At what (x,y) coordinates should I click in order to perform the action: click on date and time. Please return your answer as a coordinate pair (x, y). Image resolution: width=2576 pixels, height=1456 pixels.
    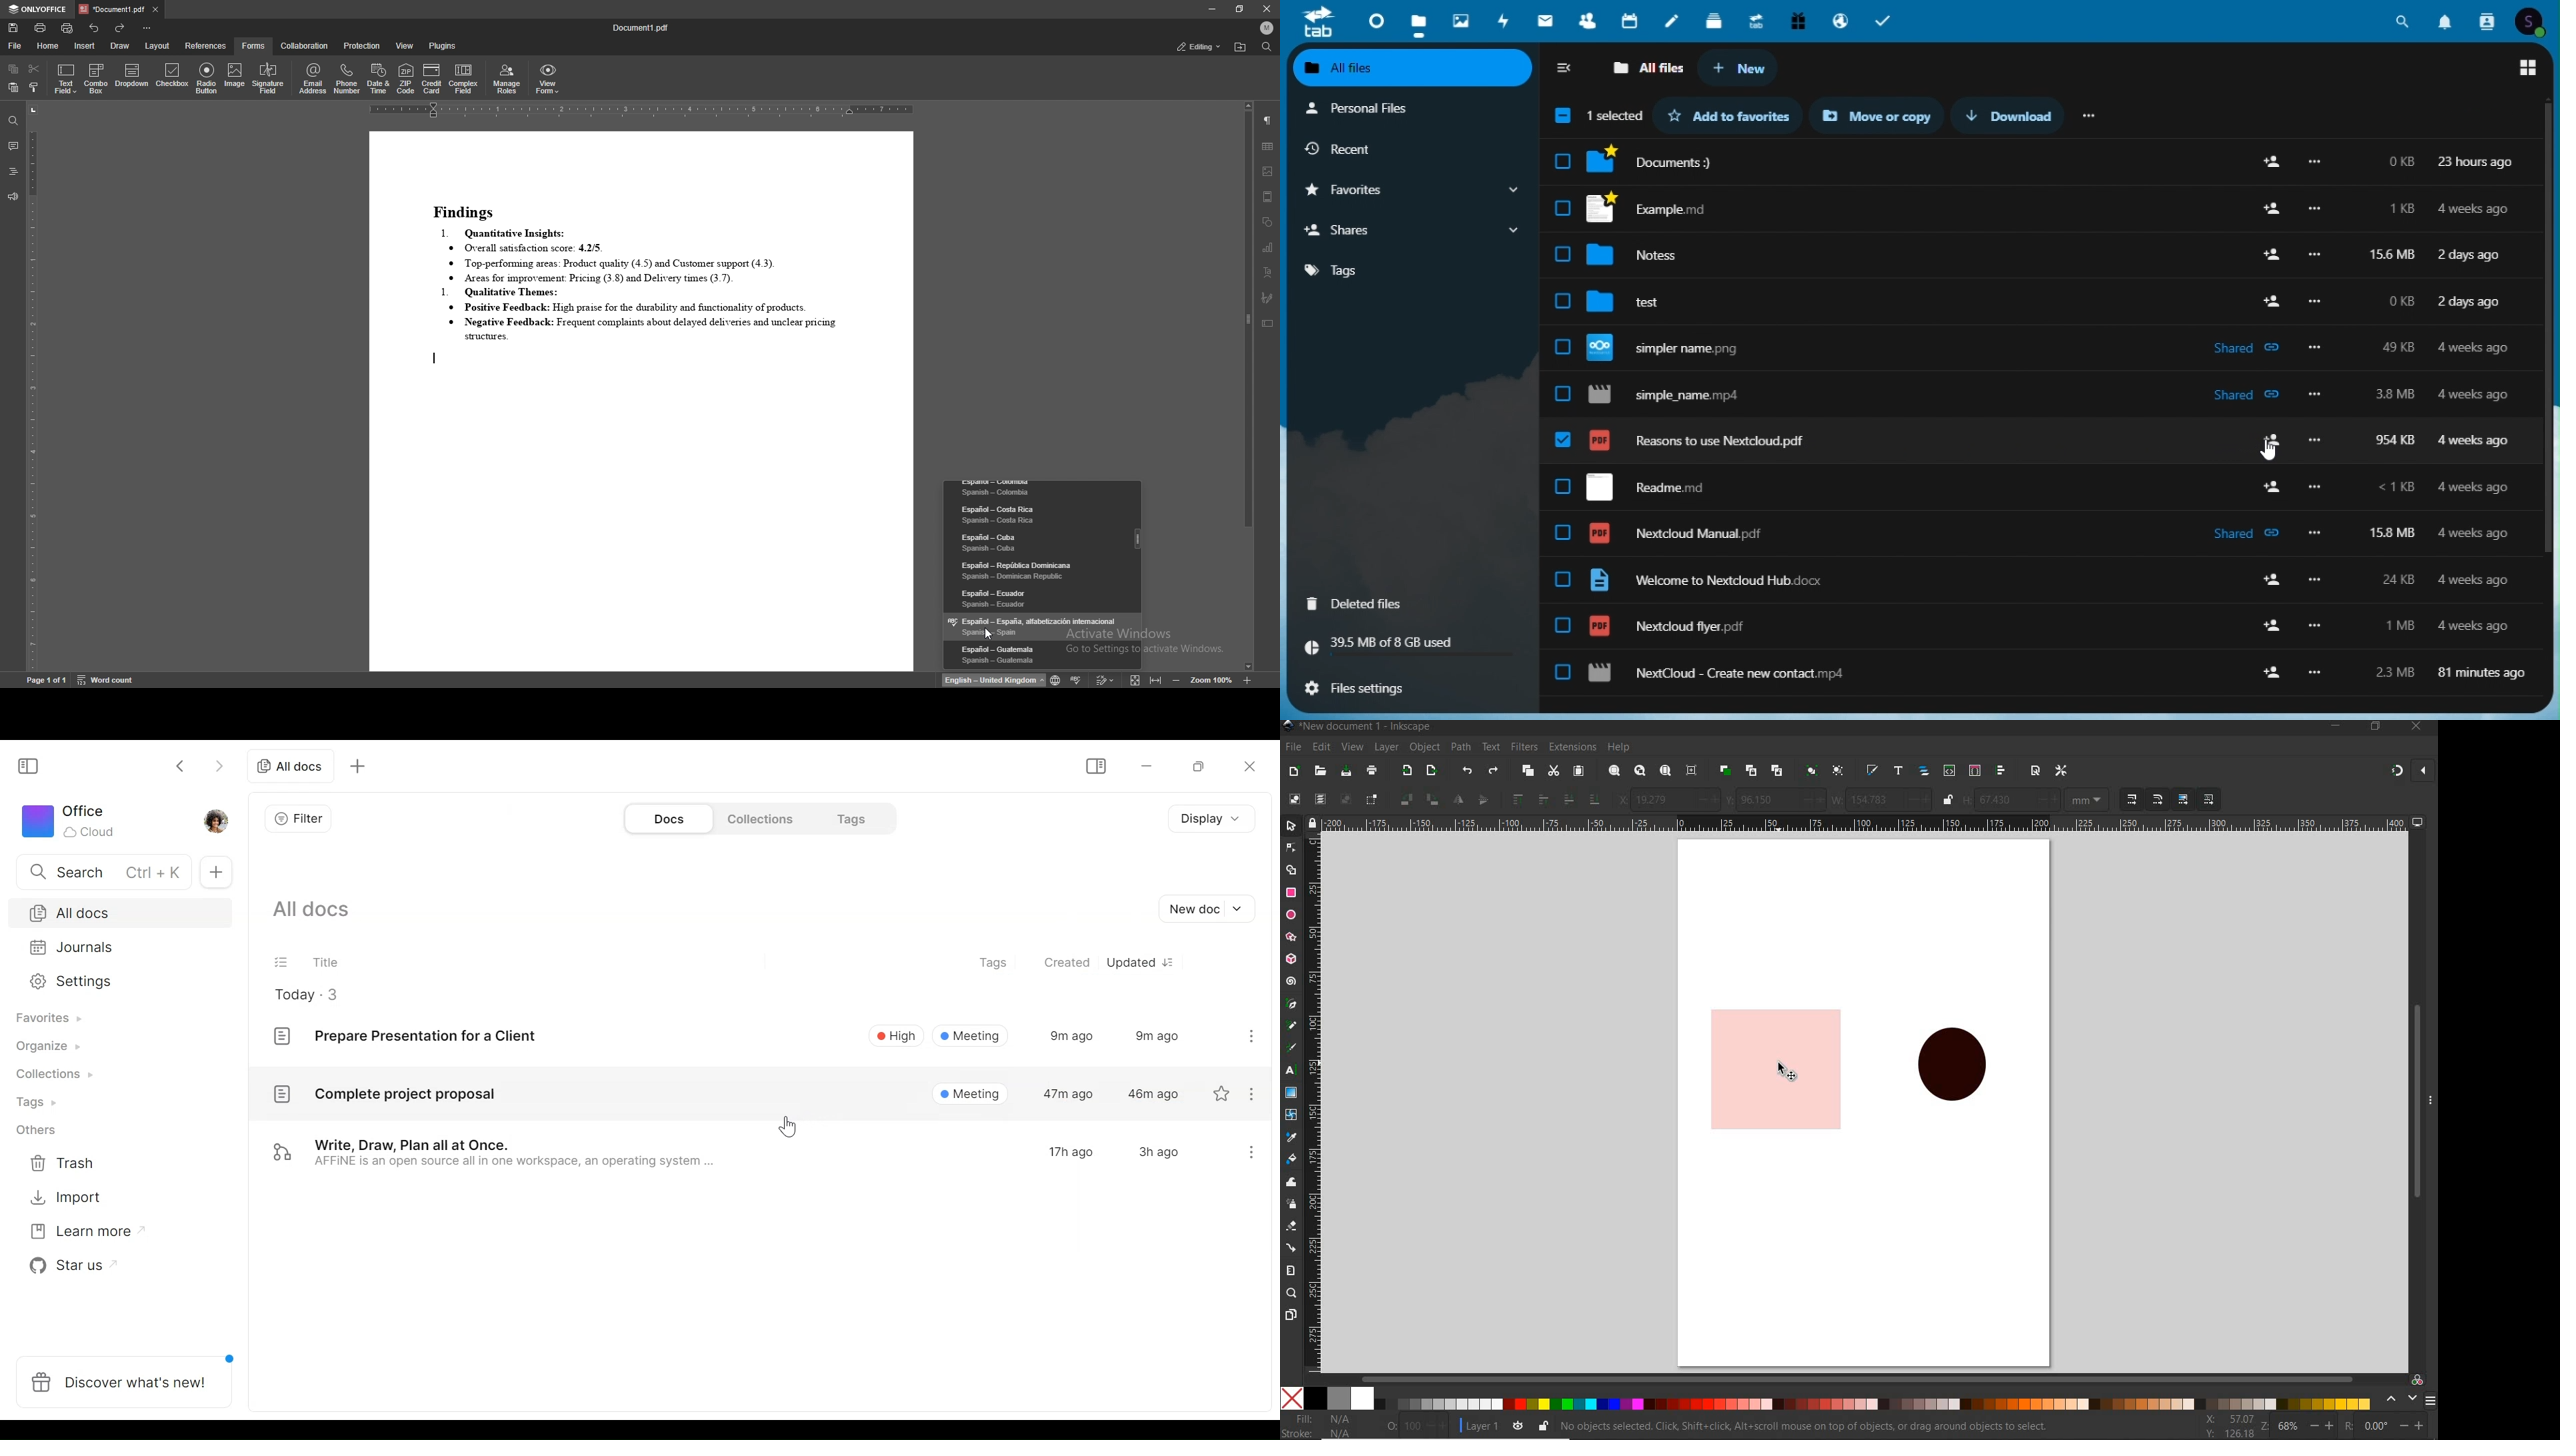
    Looking at the image, I should click on (379, 79).